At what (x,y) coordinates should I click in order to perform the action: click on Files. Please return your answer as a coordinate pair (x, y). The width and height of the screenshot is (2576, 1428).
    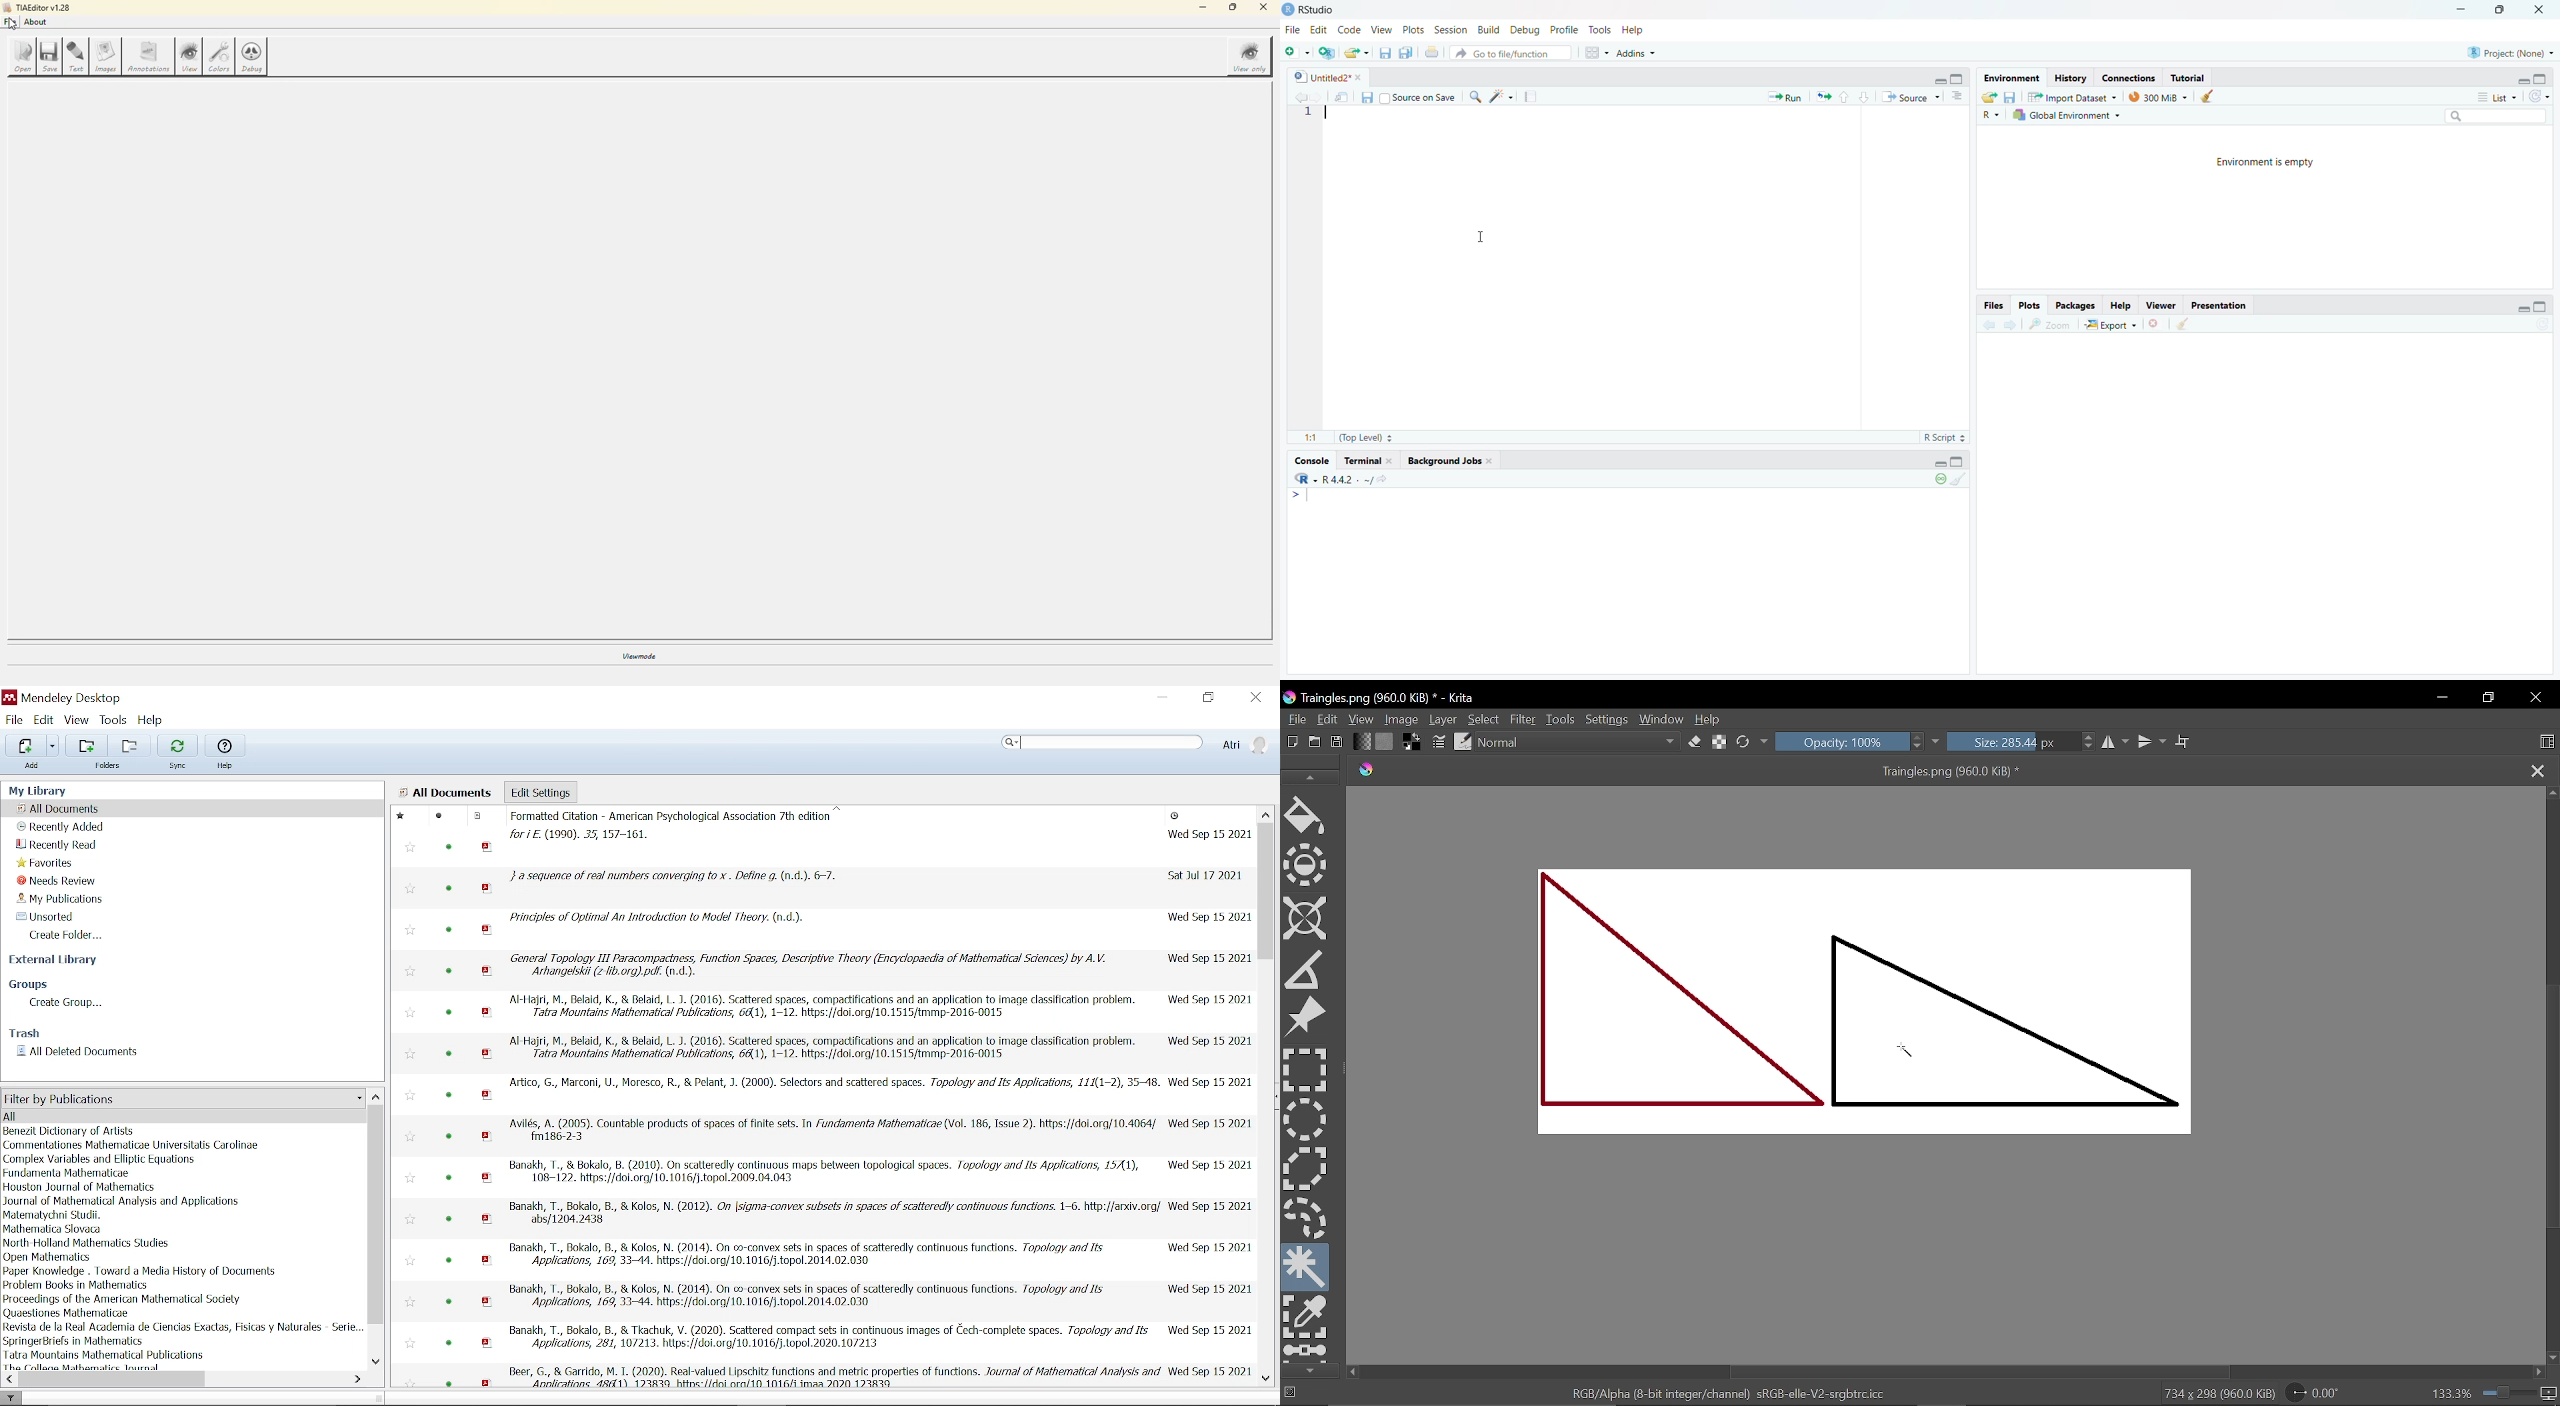
    Looking at the image, I should click on (1993, 307).